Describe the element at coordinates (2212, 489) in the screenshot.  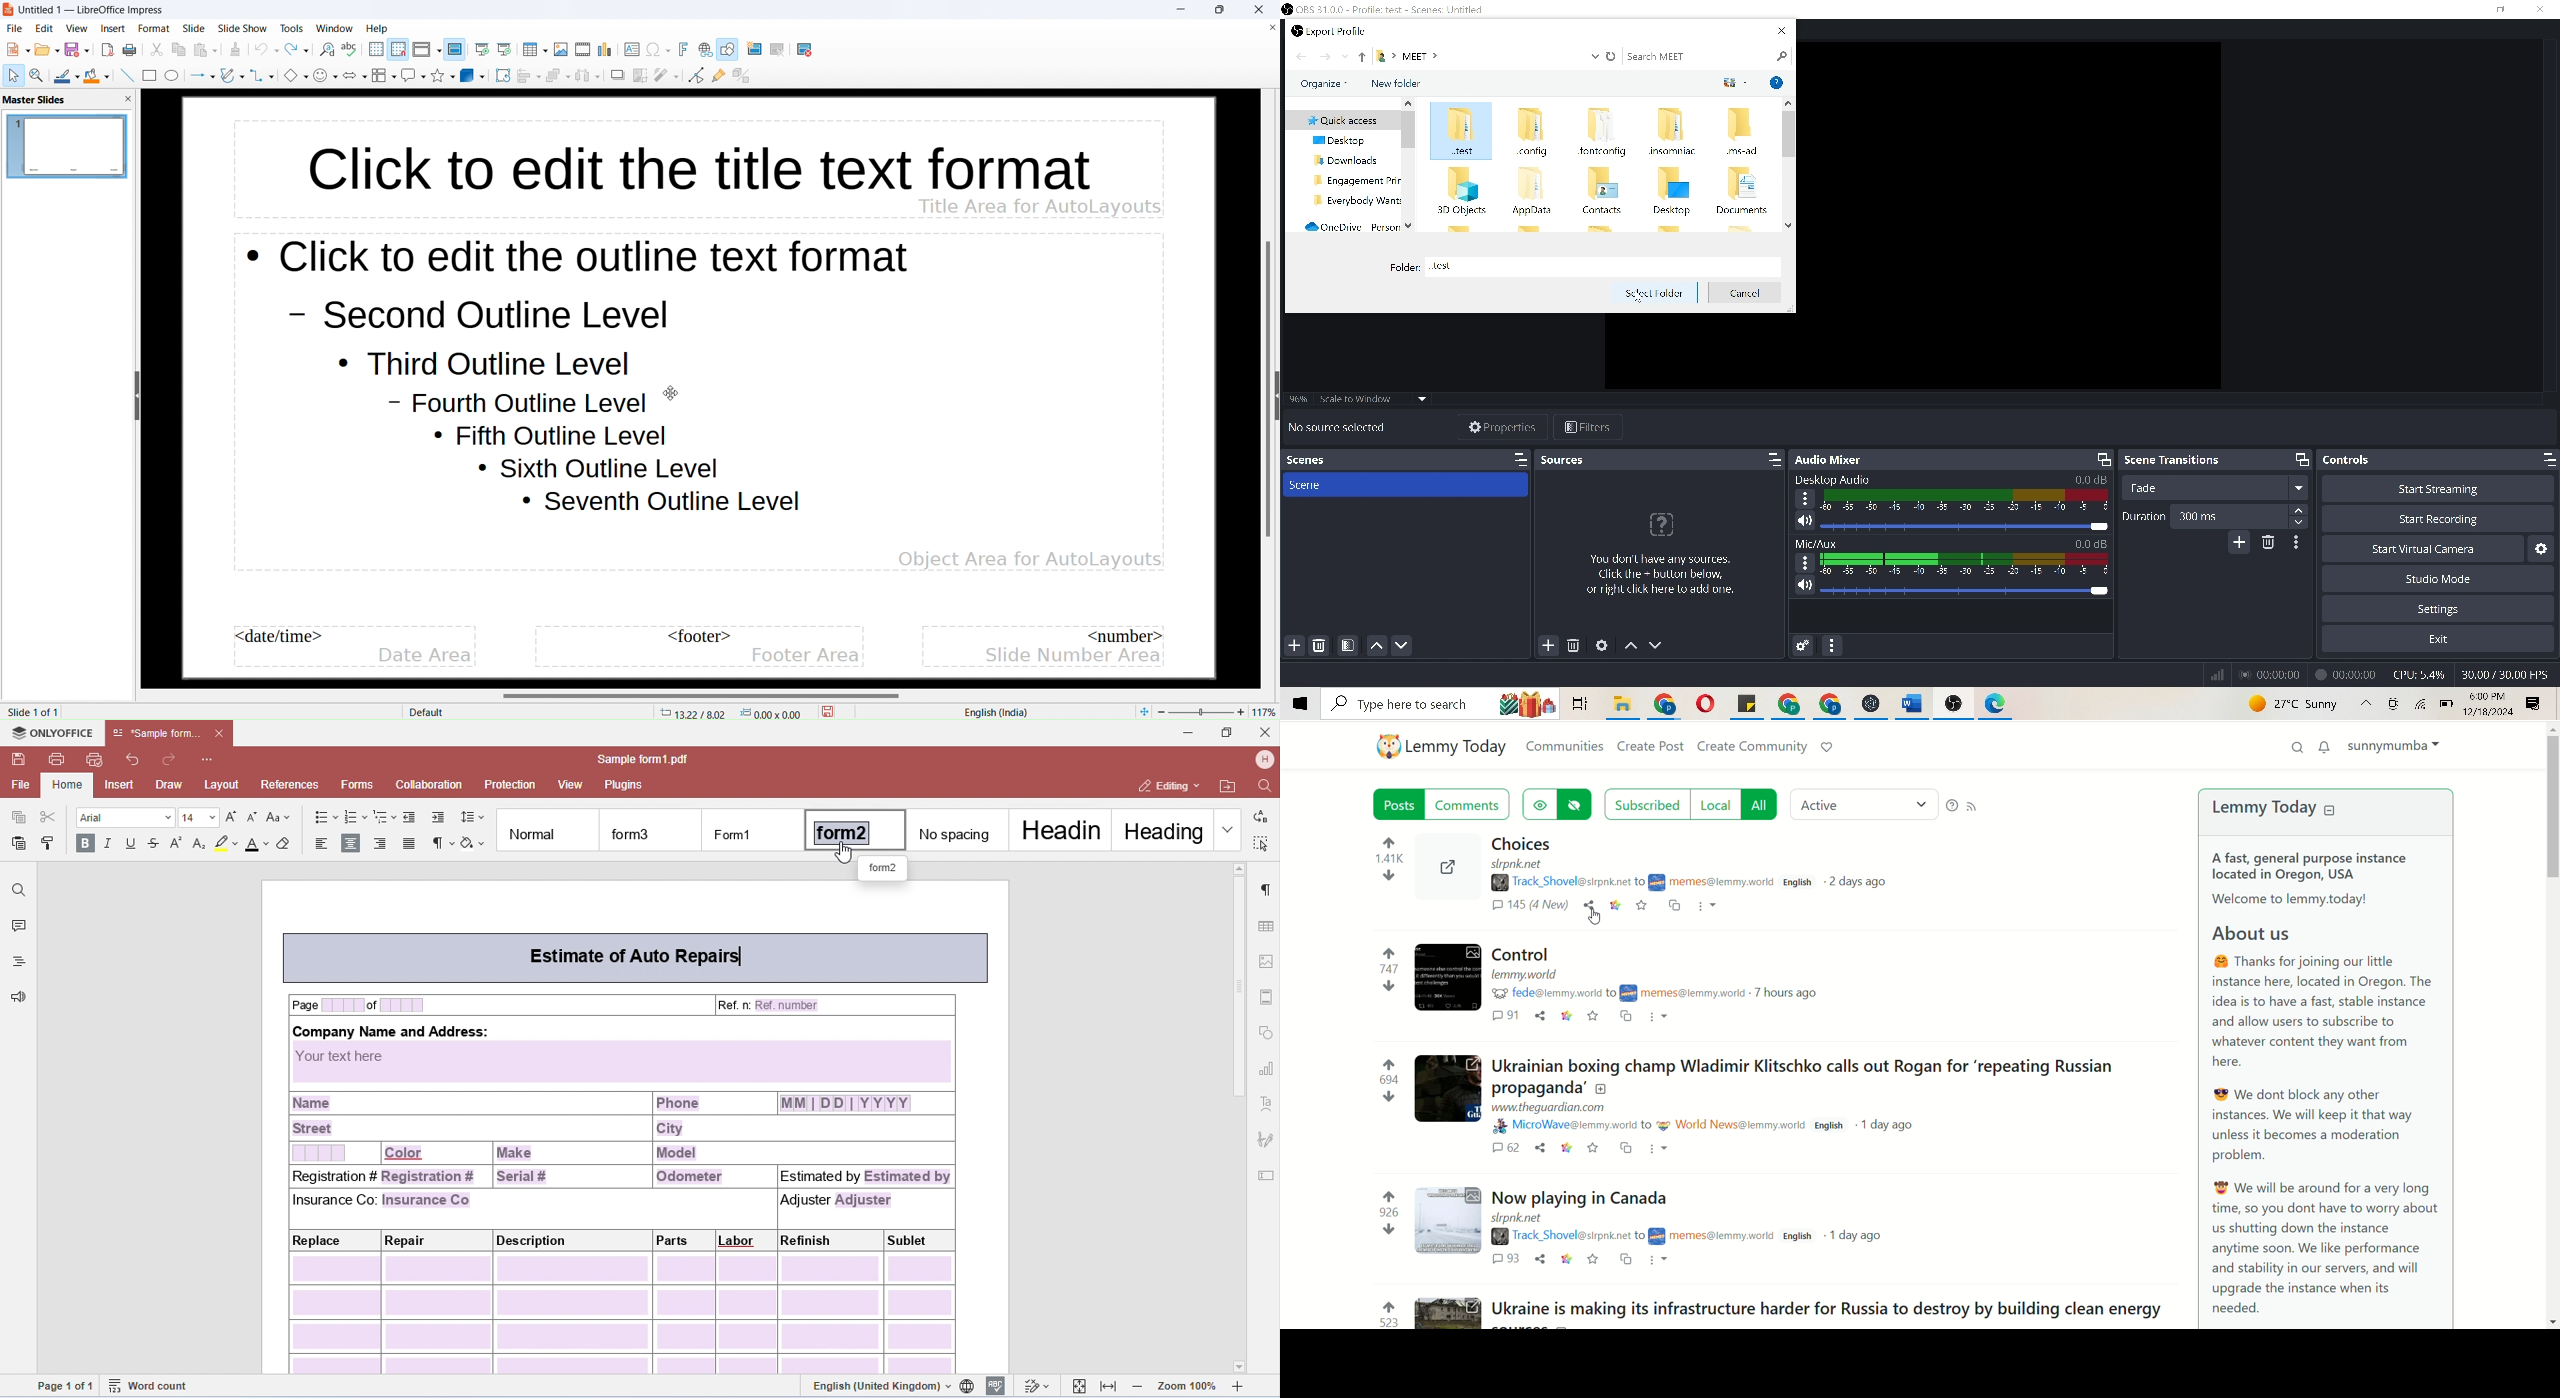
I see `trade` at that location.